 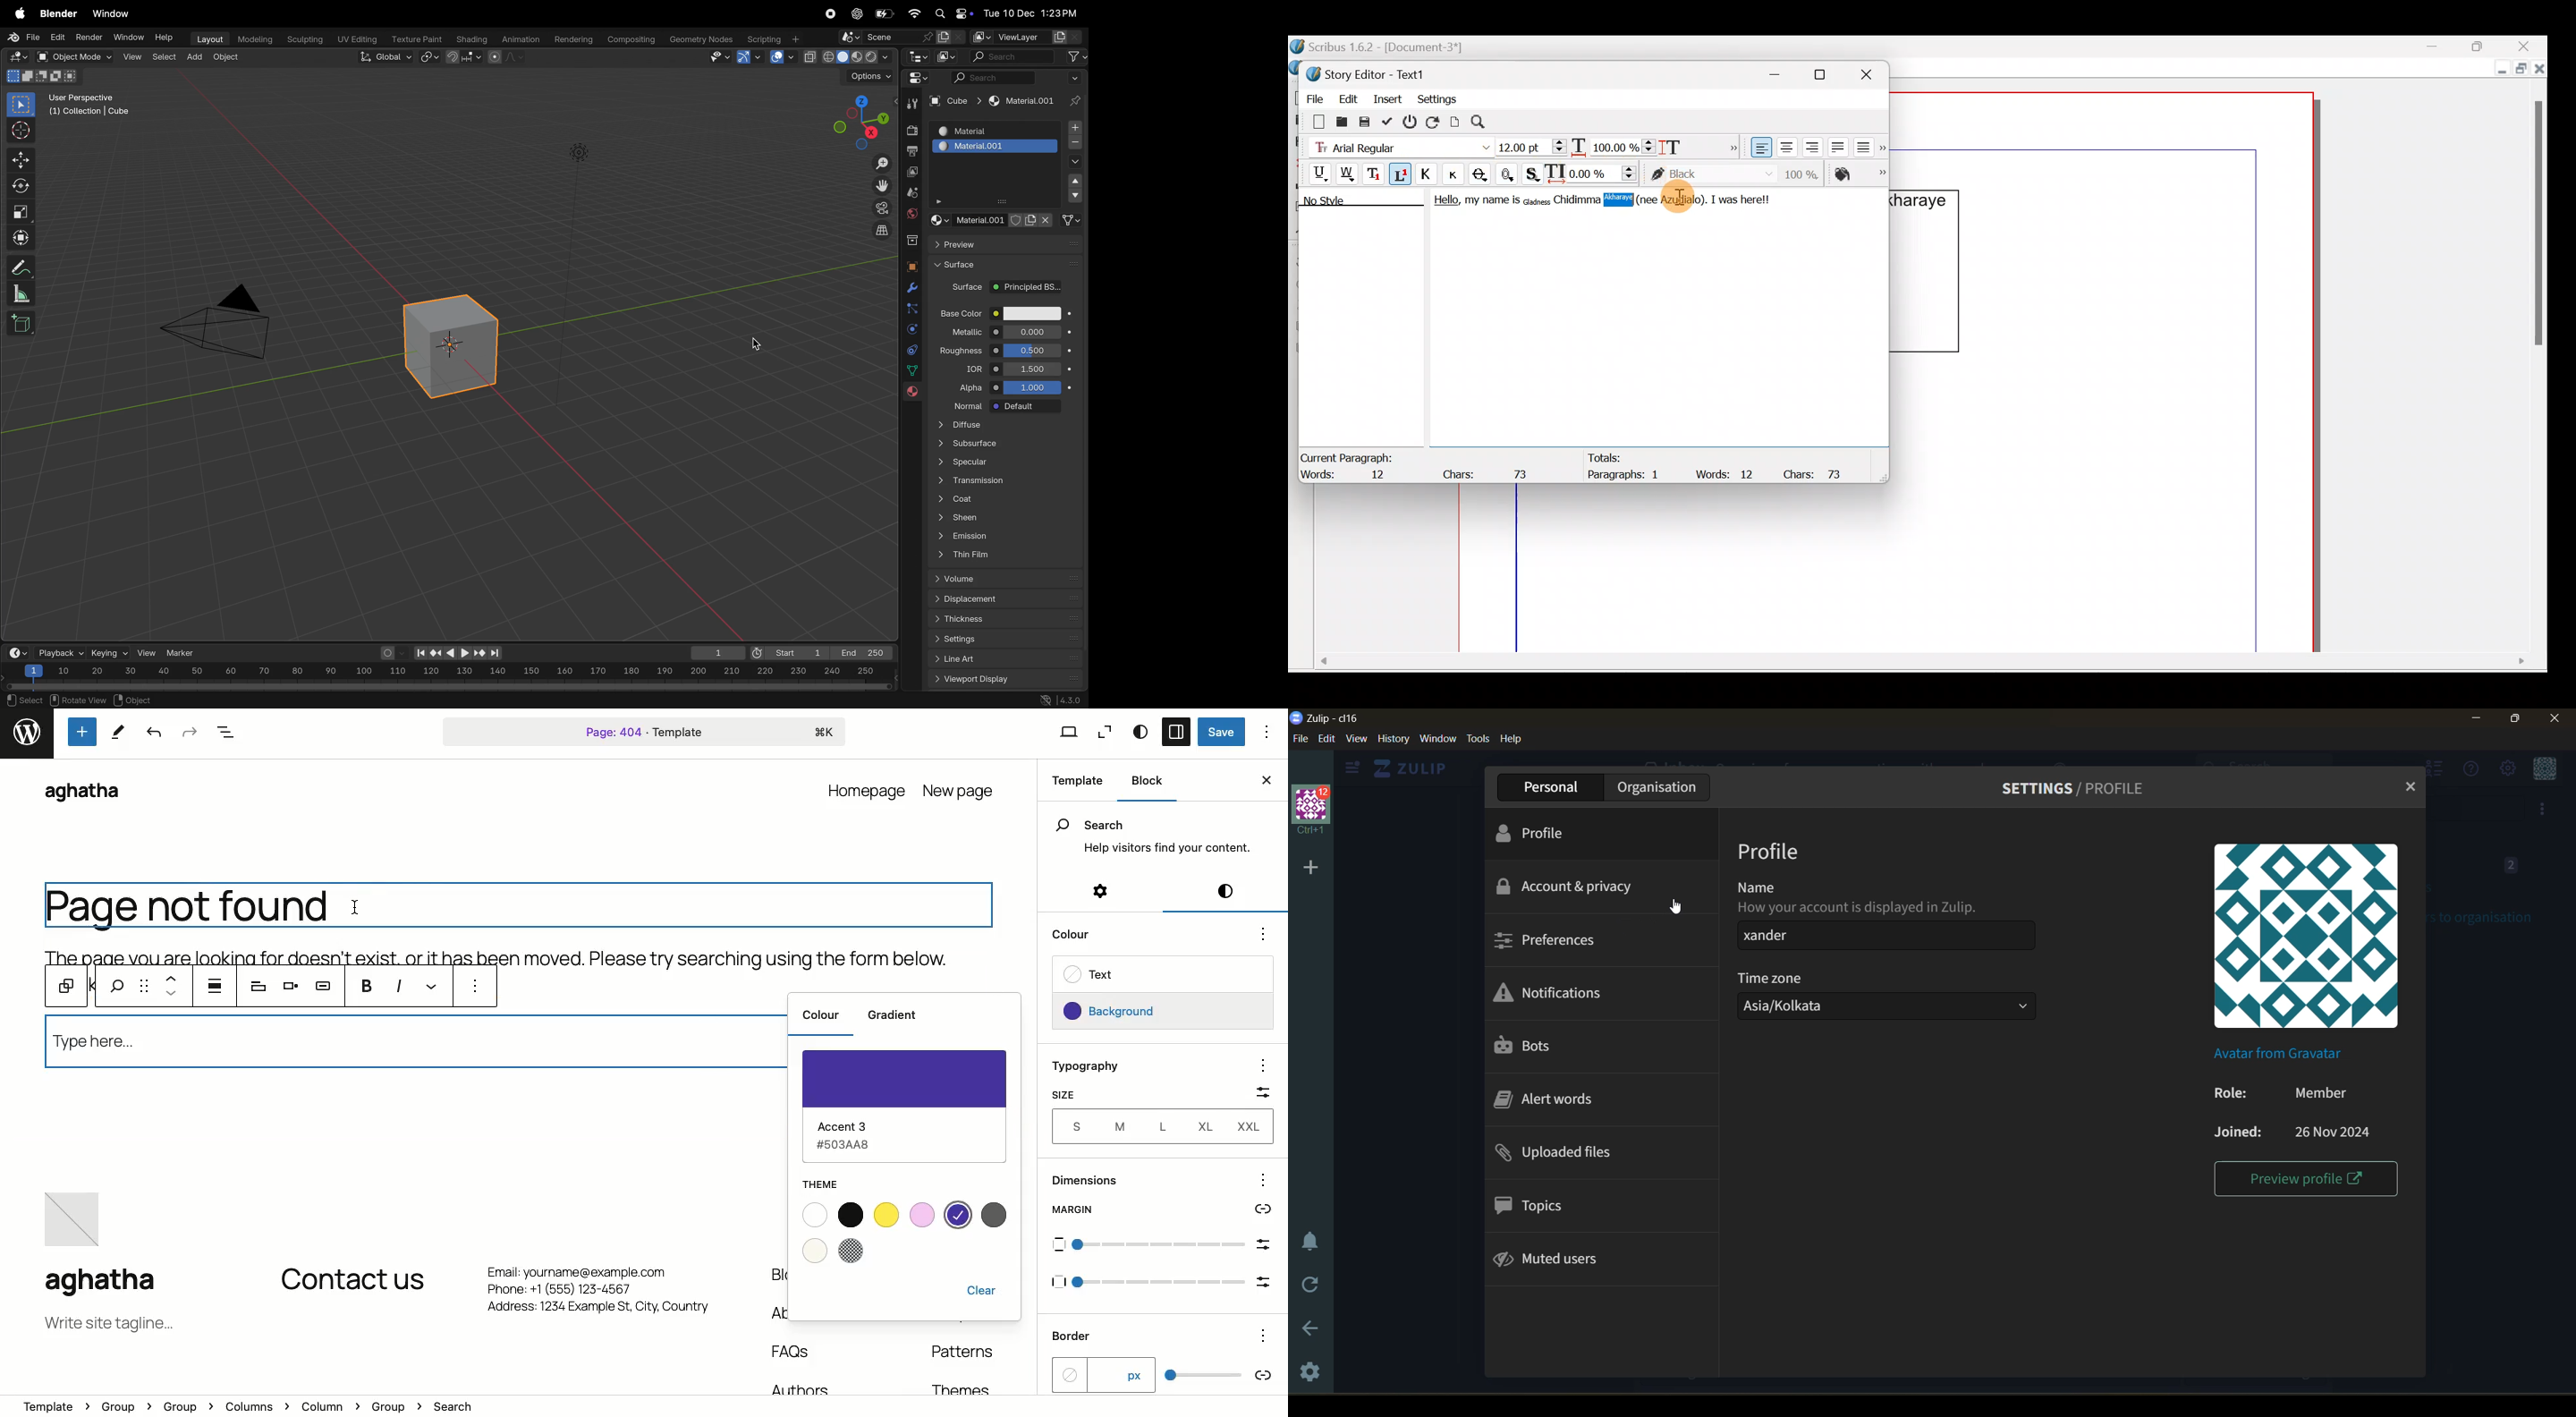 What do you see at coordinates (793, 1352) in the screenshot?
I see `FAQs` at bounding box center [793, 1352].